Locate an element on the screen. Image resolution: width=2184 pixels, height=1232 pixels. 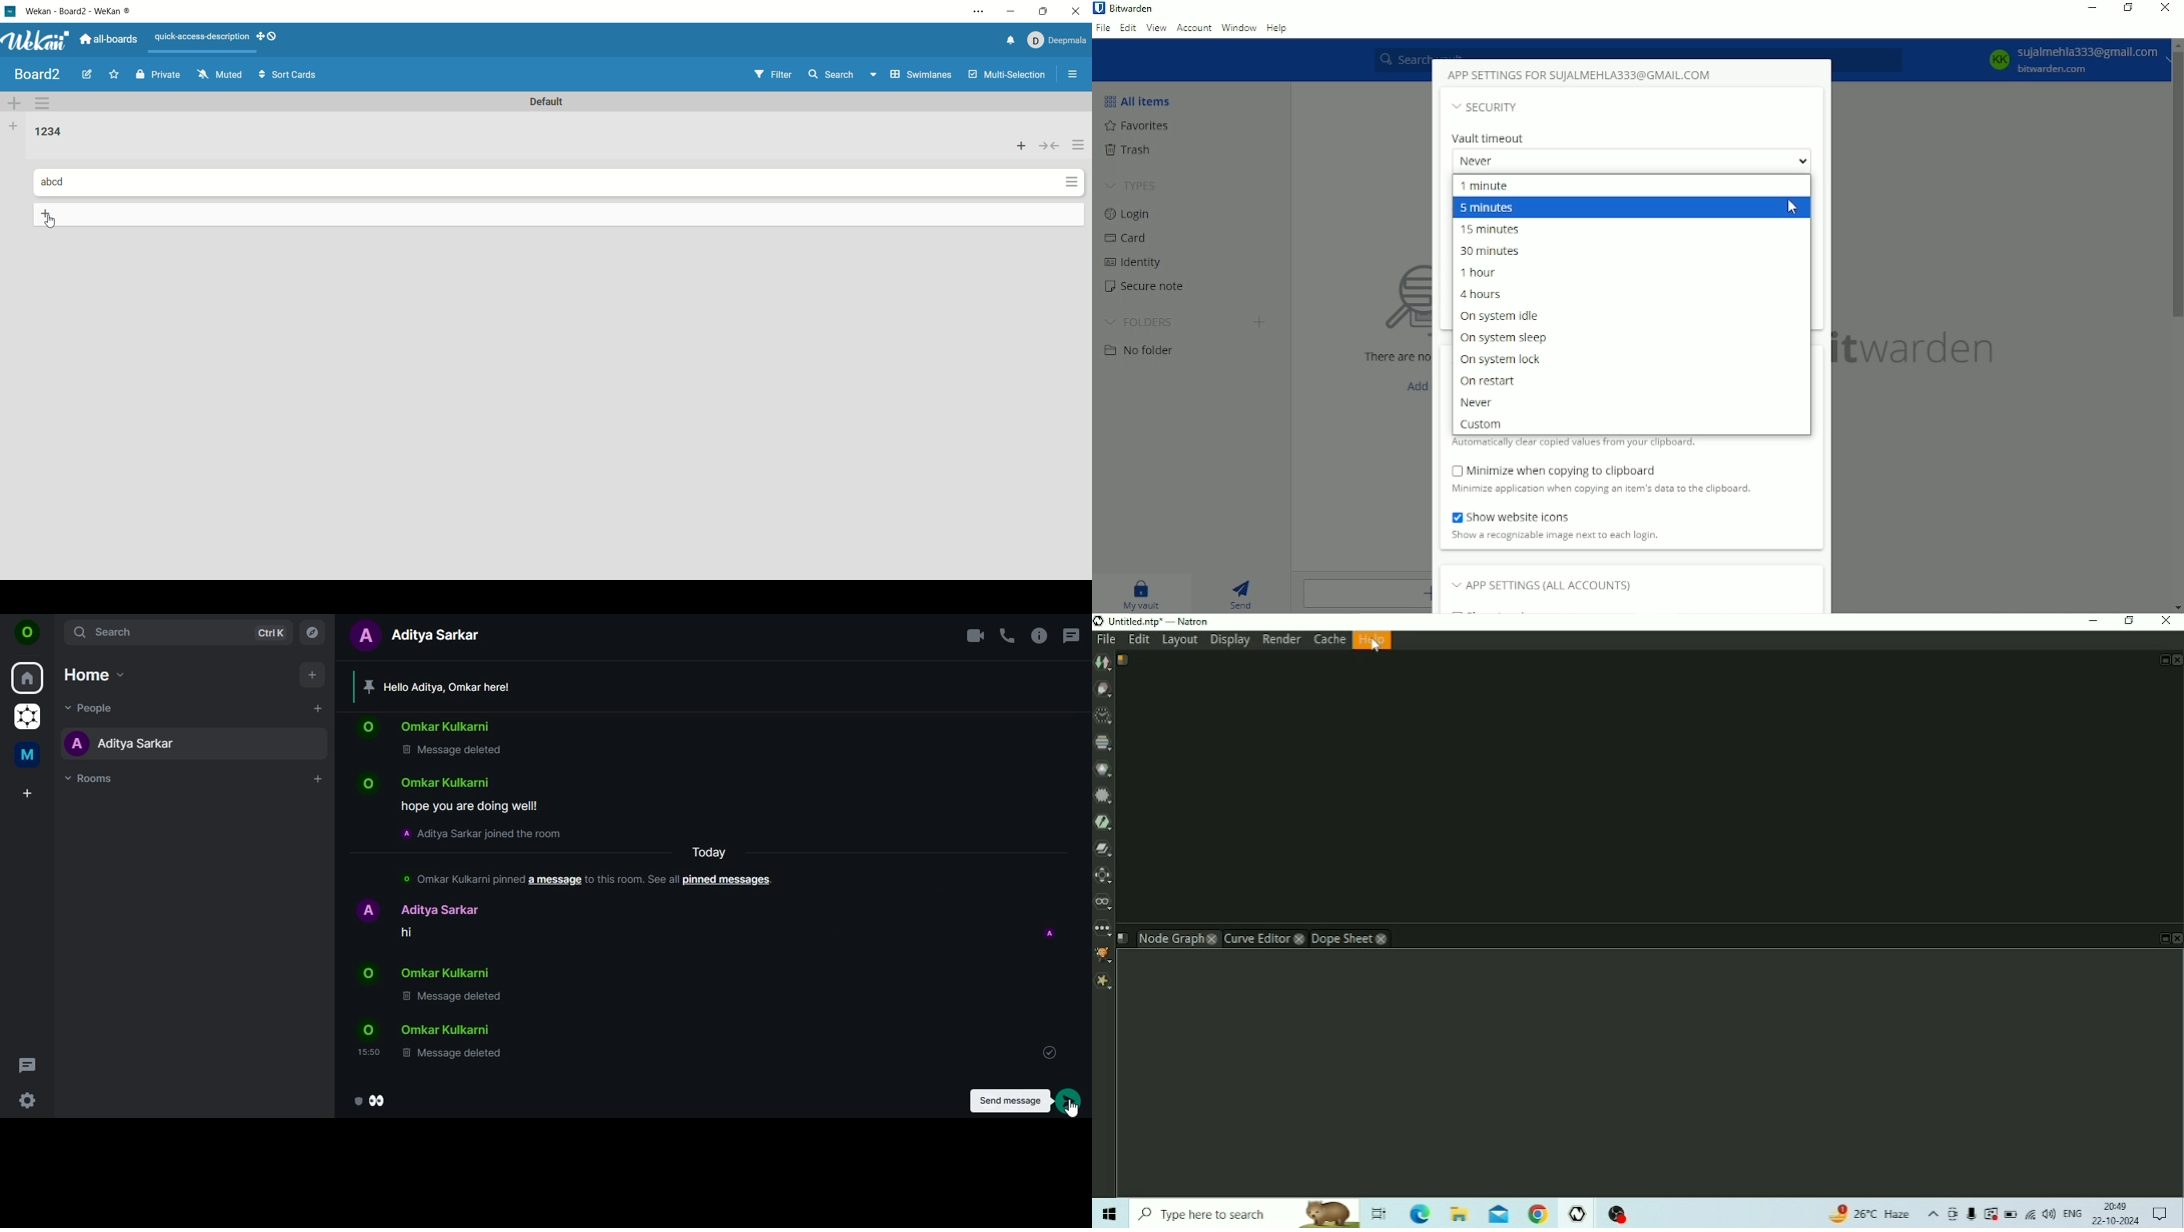
App settings (ALL ACCOUNTS) is located at coordinates (1551, 585).